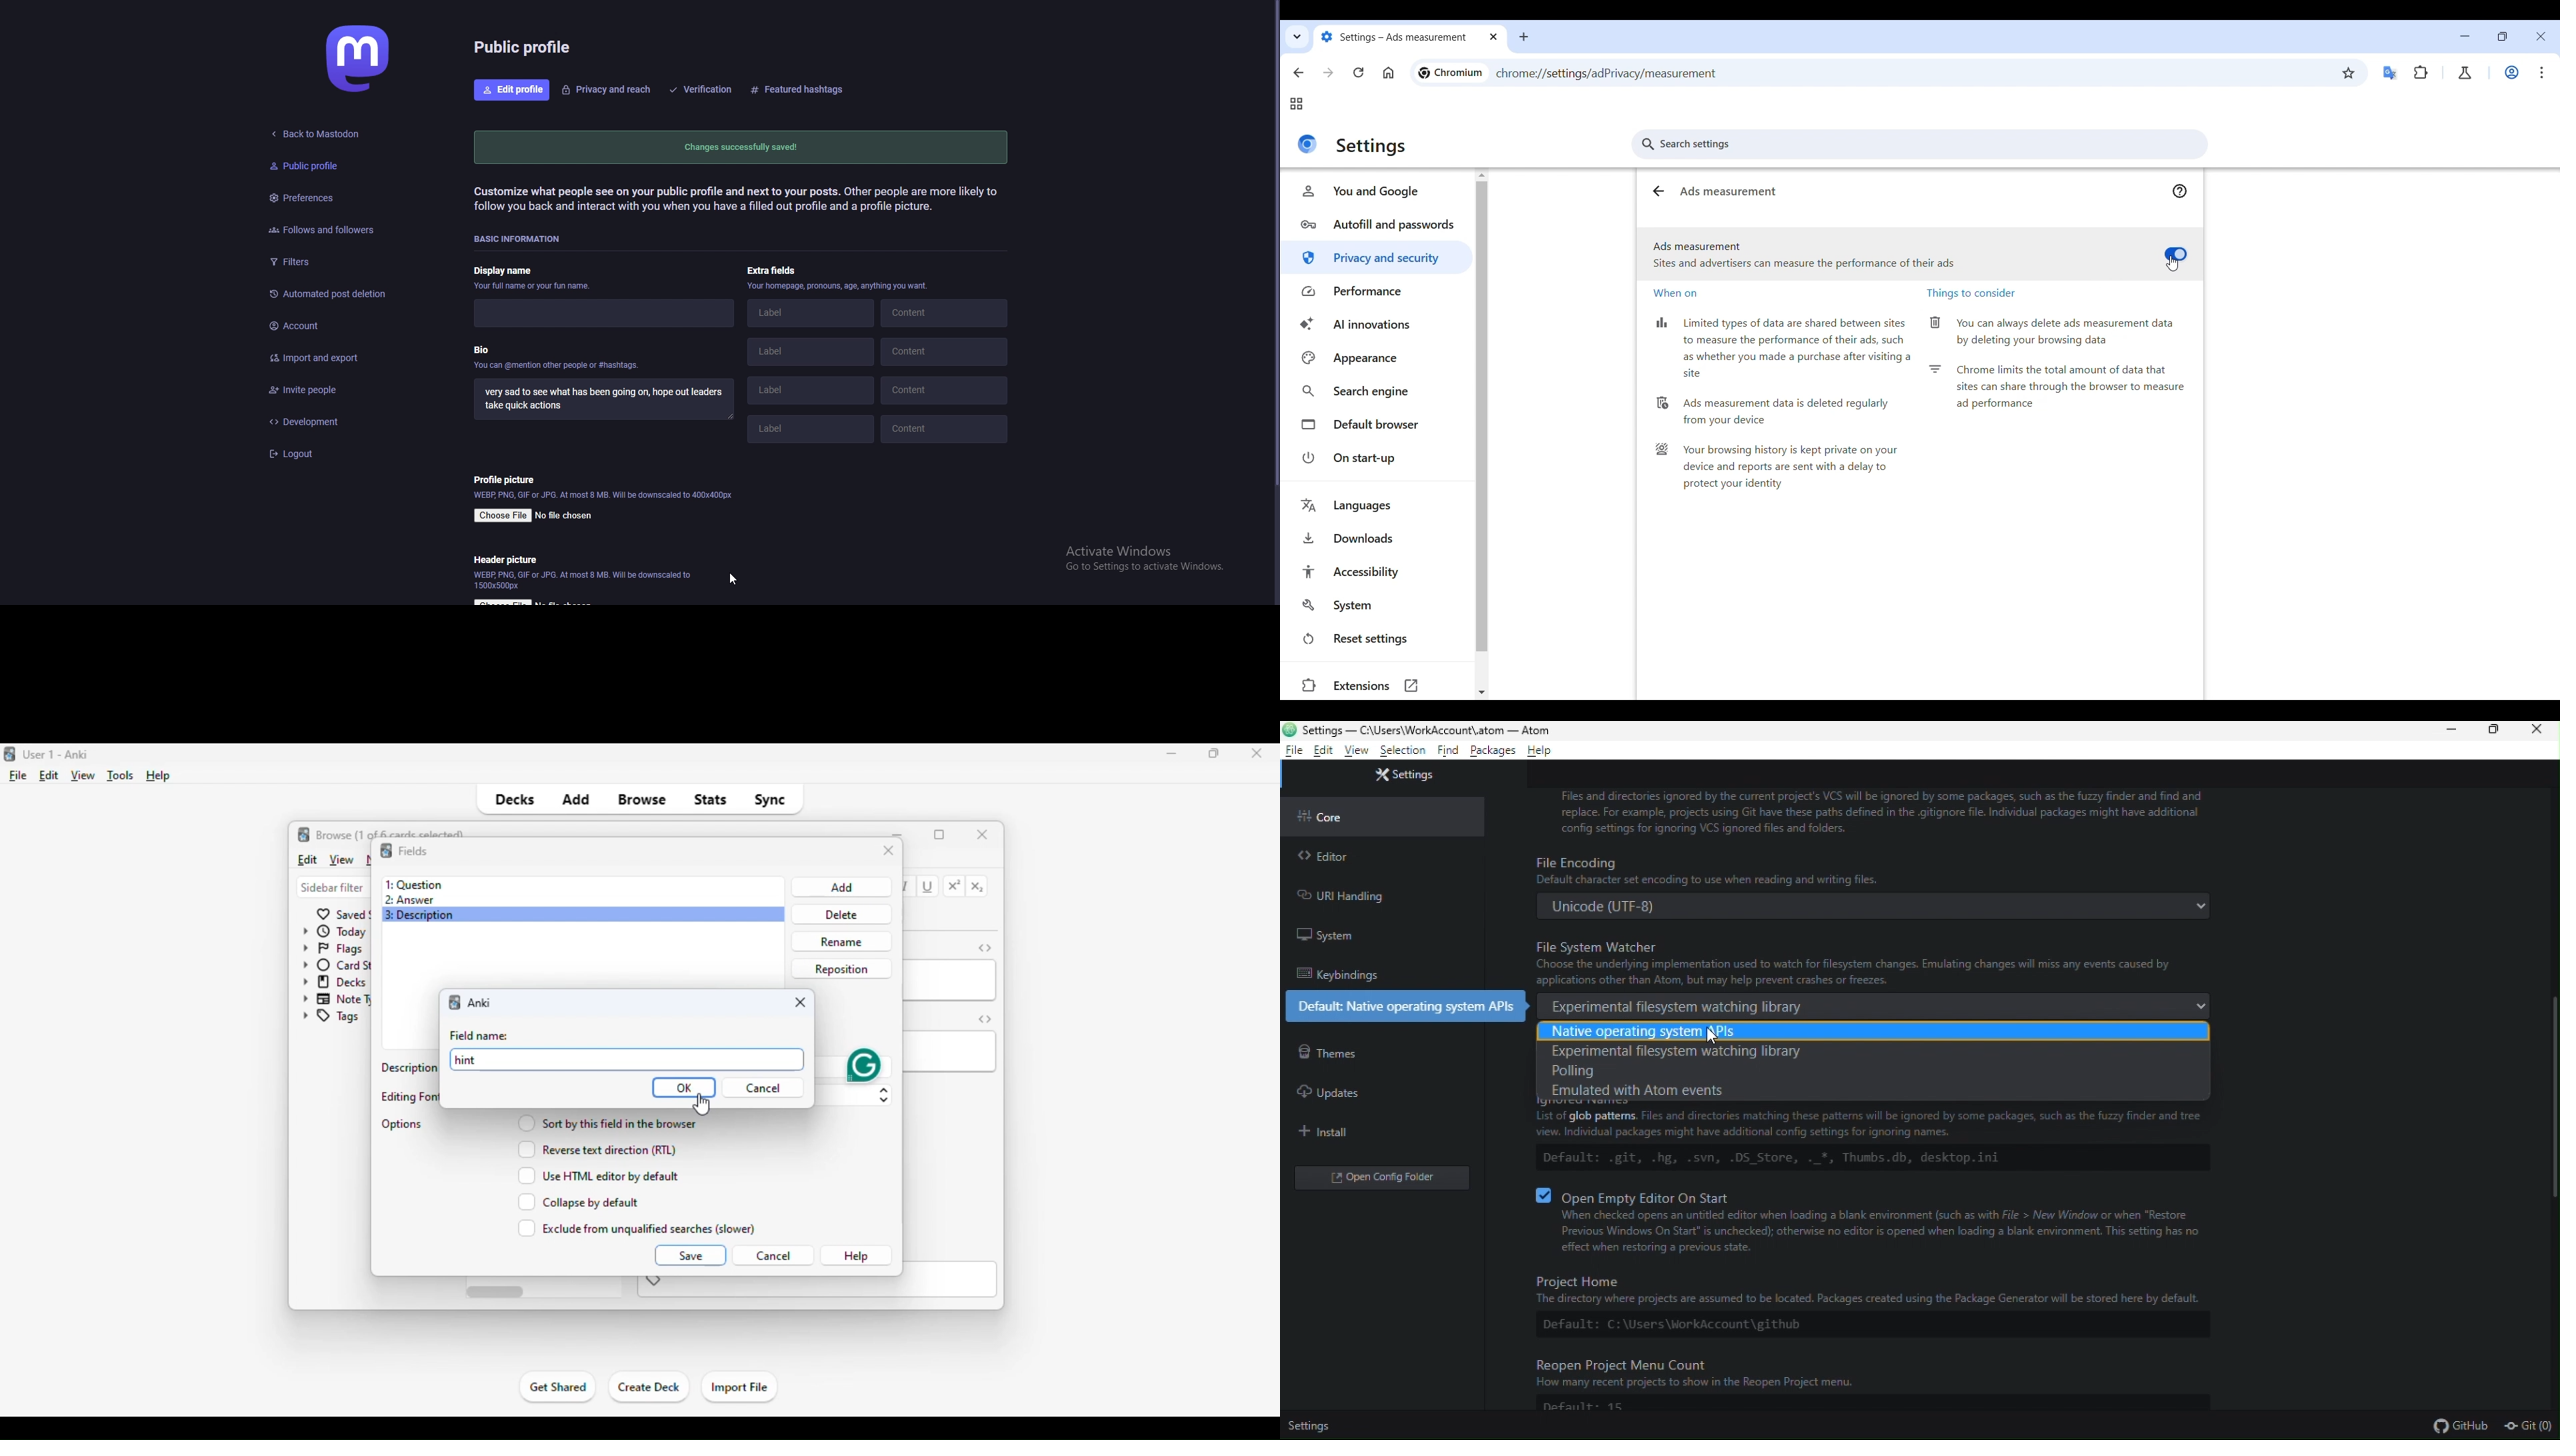 The height and width of the screenshot is (1456, 2576). Describe the element at coordinates (2496, 732) in the screenshot. I see `Restore` at that location.